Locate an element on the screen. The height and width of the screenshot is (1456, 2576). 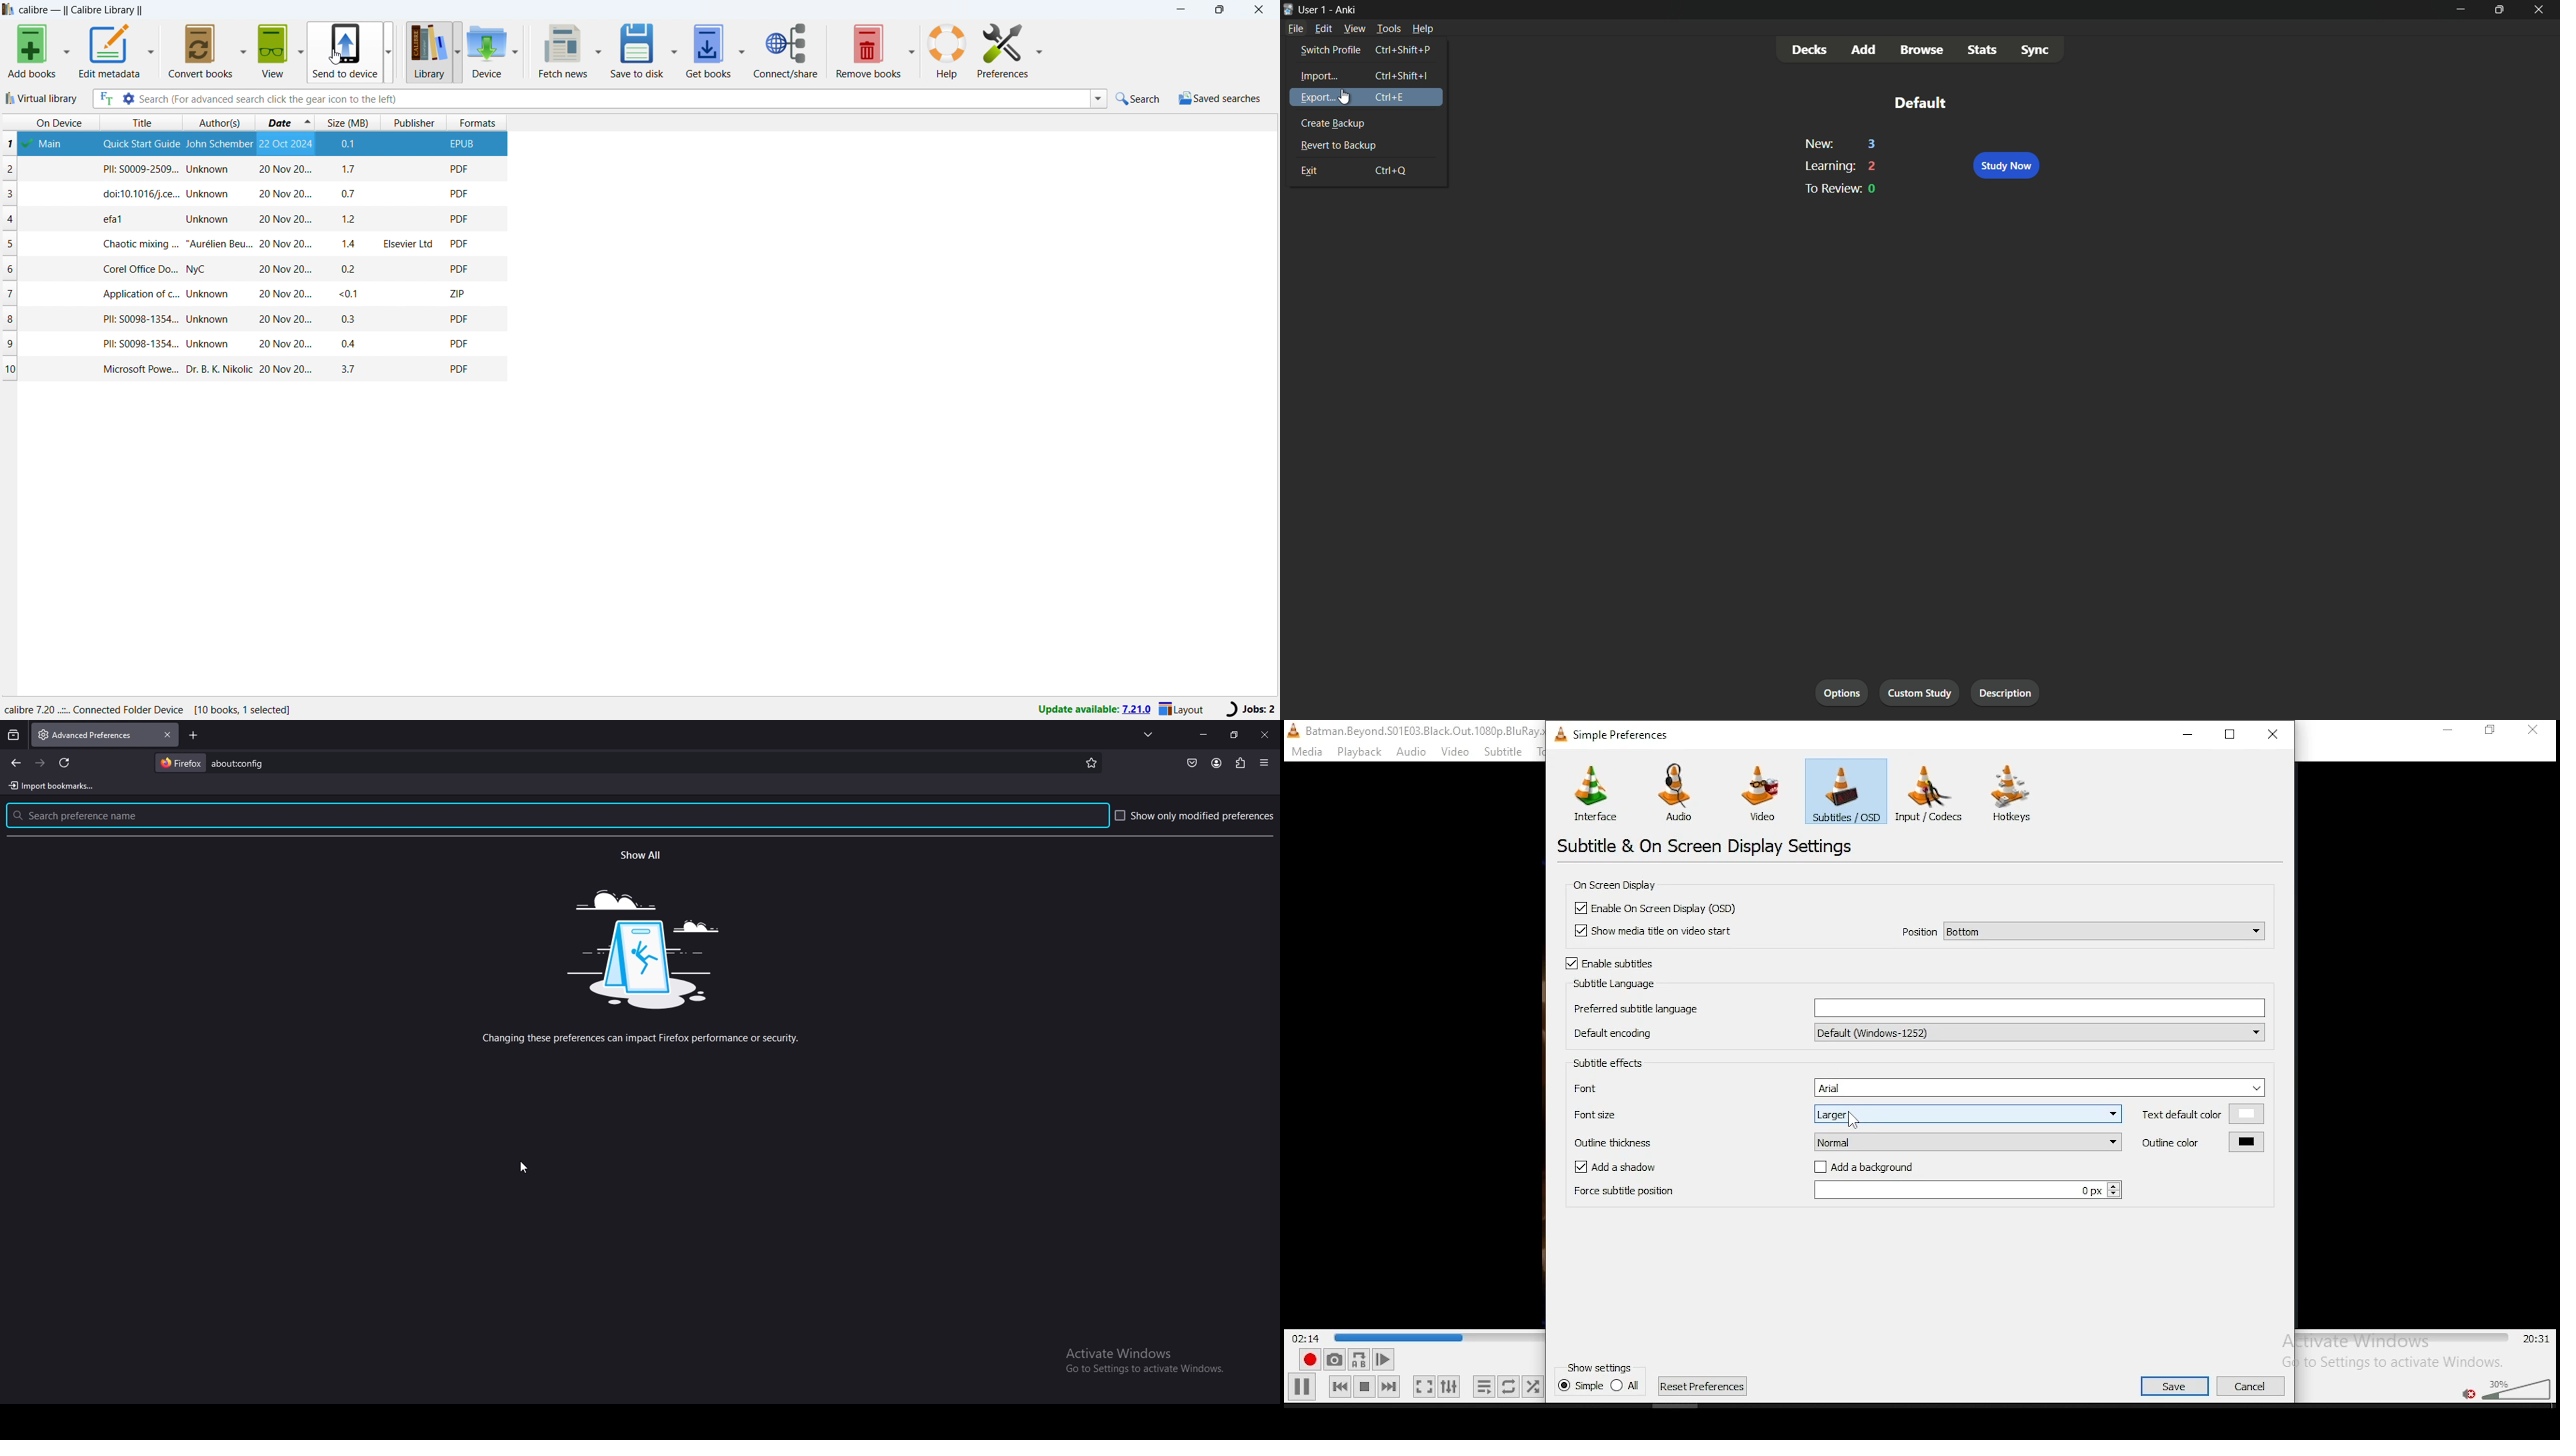
preferences options is located at coordinates (1002, 51).